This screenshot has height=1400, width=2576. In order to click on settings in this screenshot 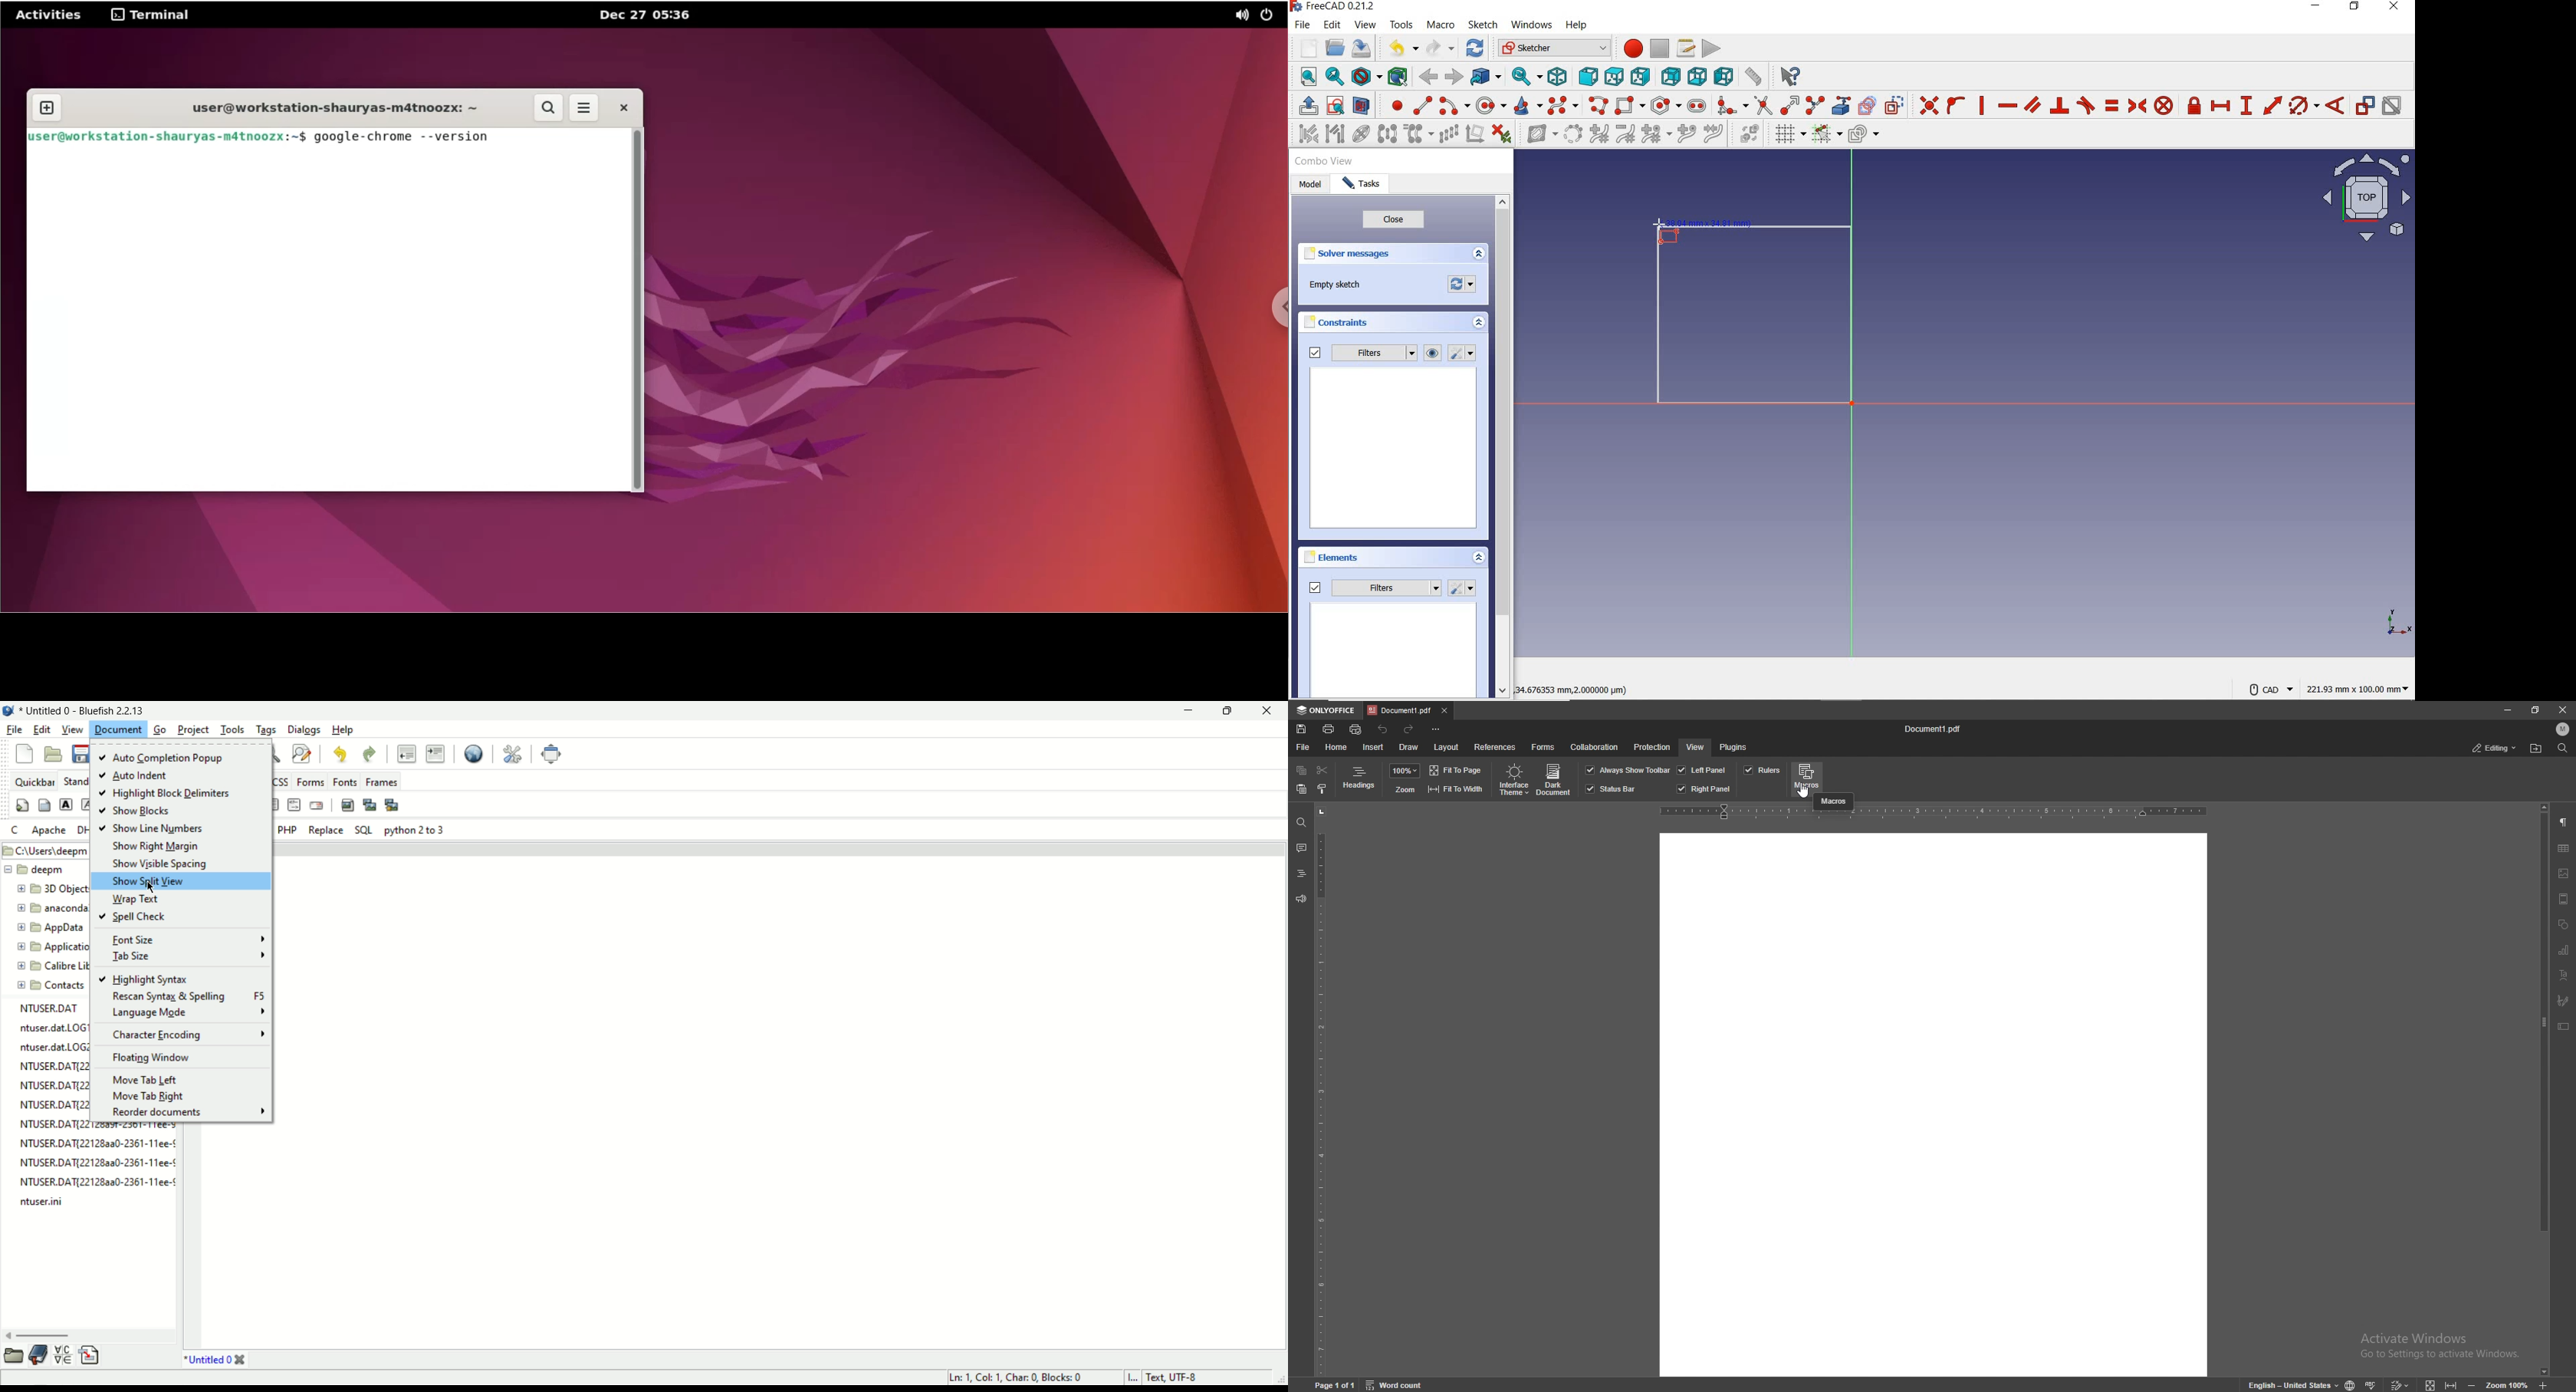, I will do `click(1463, 588)`.